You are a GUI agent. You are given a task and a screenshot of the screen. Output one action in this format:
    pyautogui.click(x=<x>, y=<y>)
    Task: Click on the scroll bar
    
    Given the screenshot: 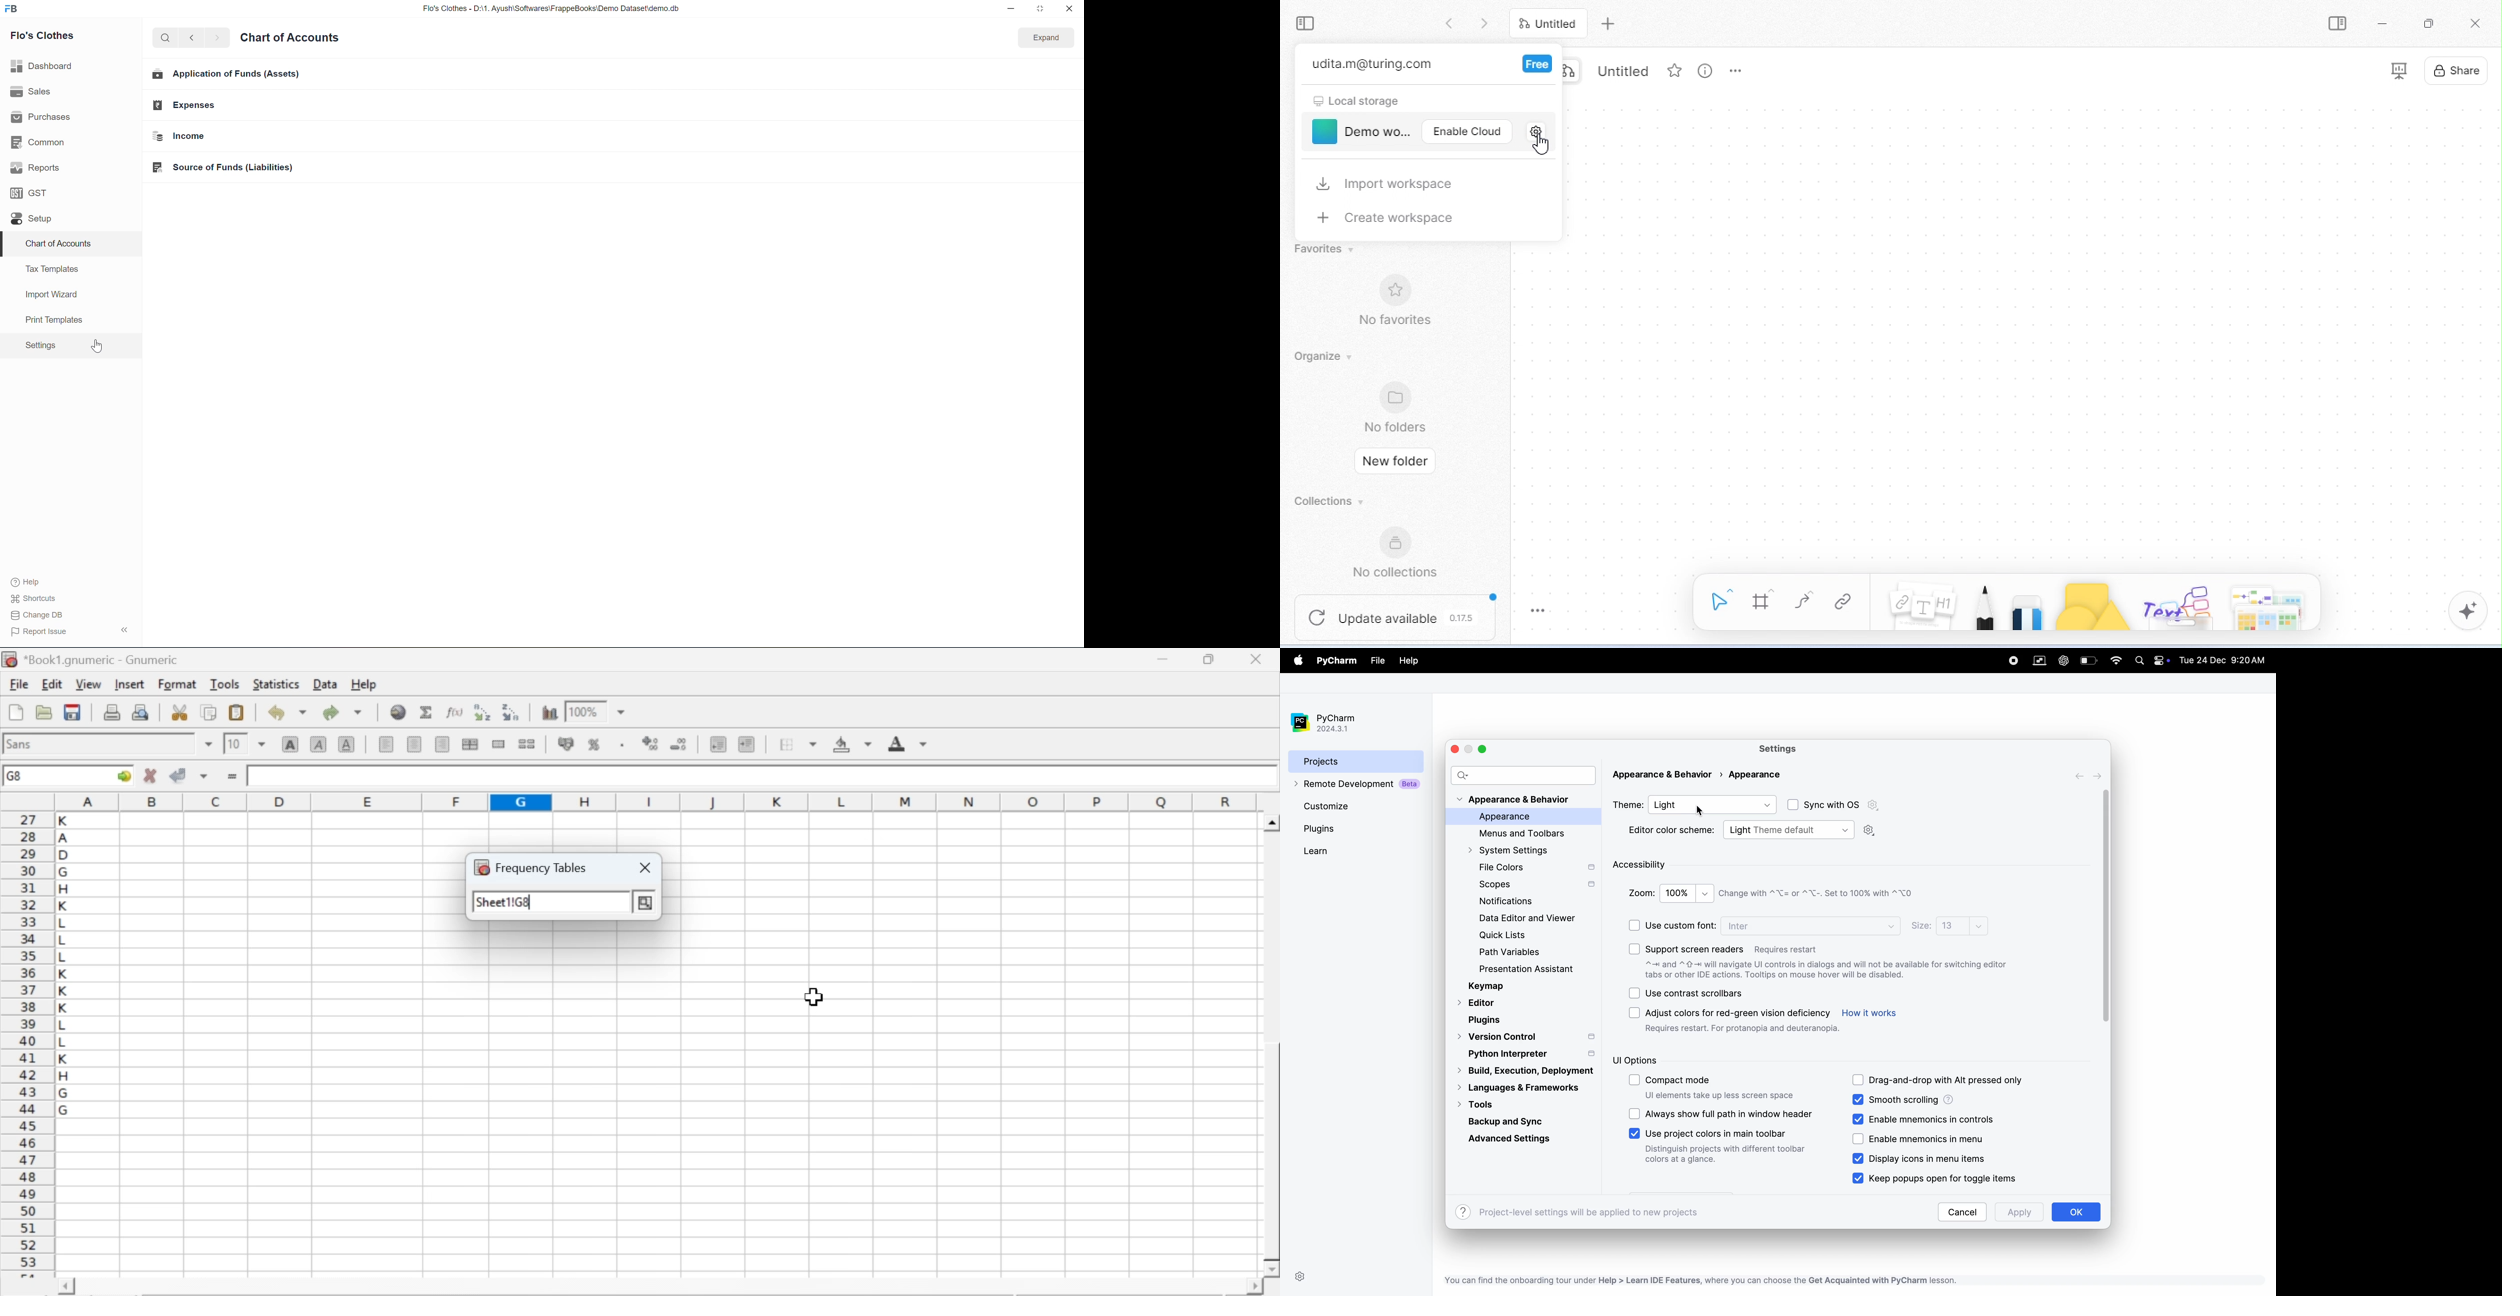 What is the action you would take?
    pyautogui.click(x=1272, y=1046)
    